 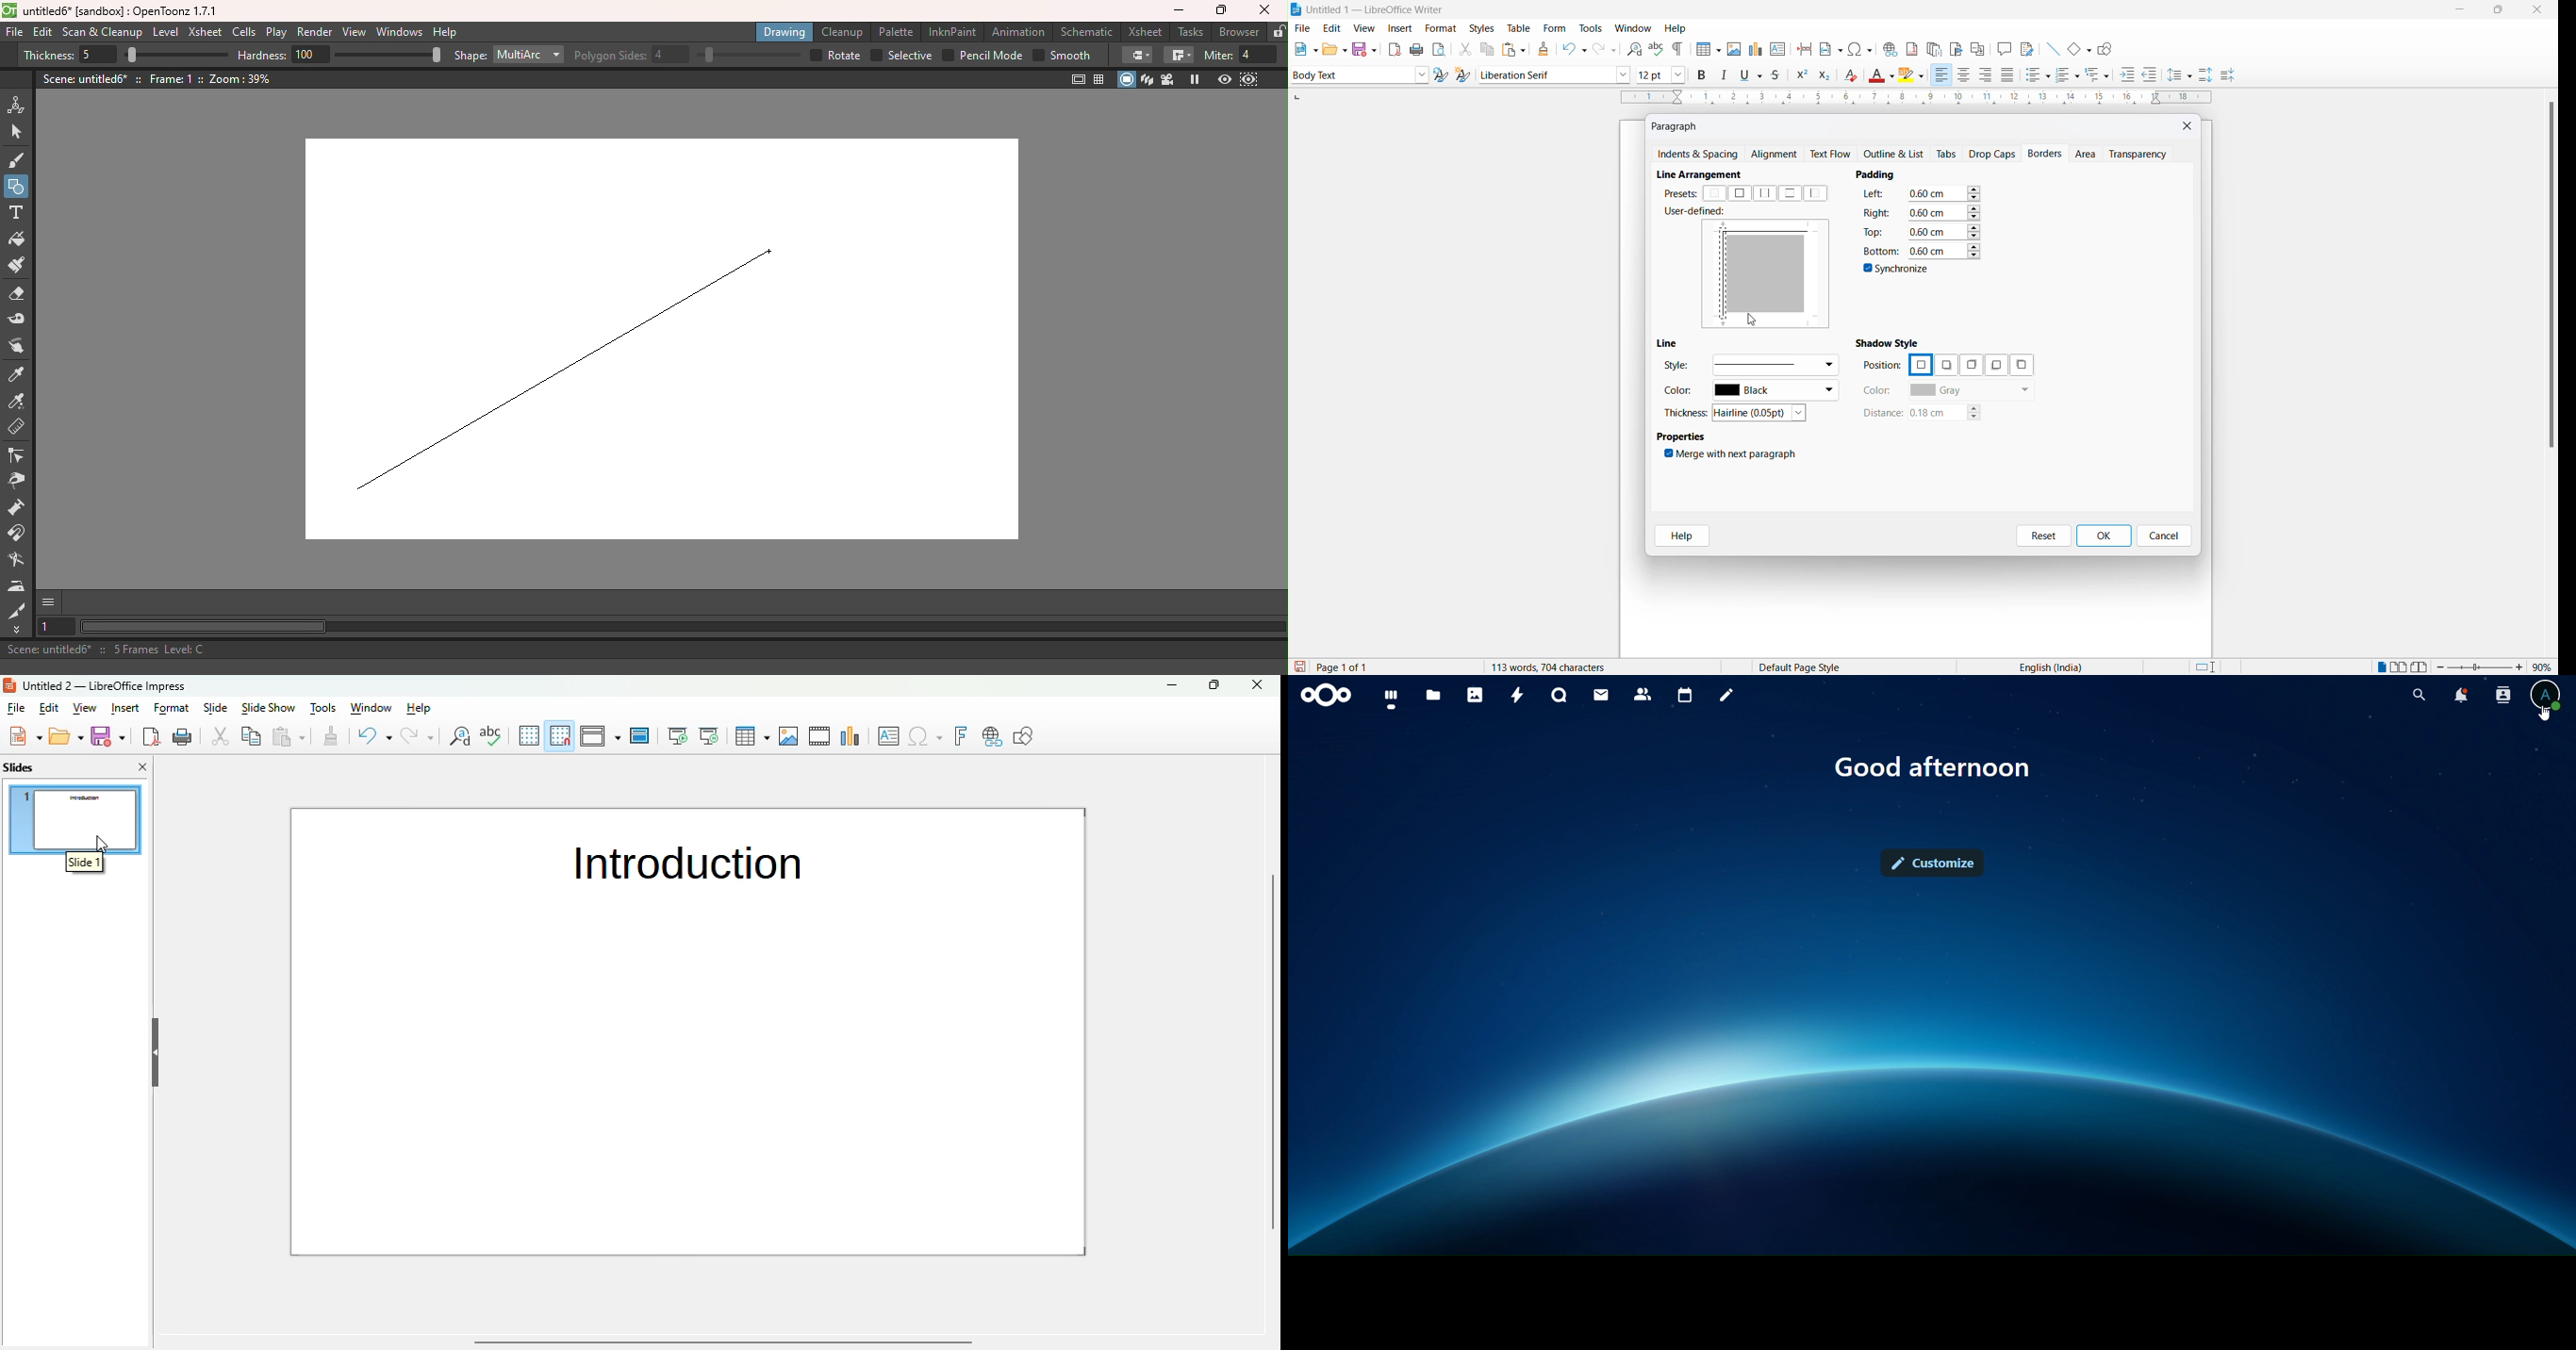 I want to click on clone formatting, so click(x=1541, y=49).